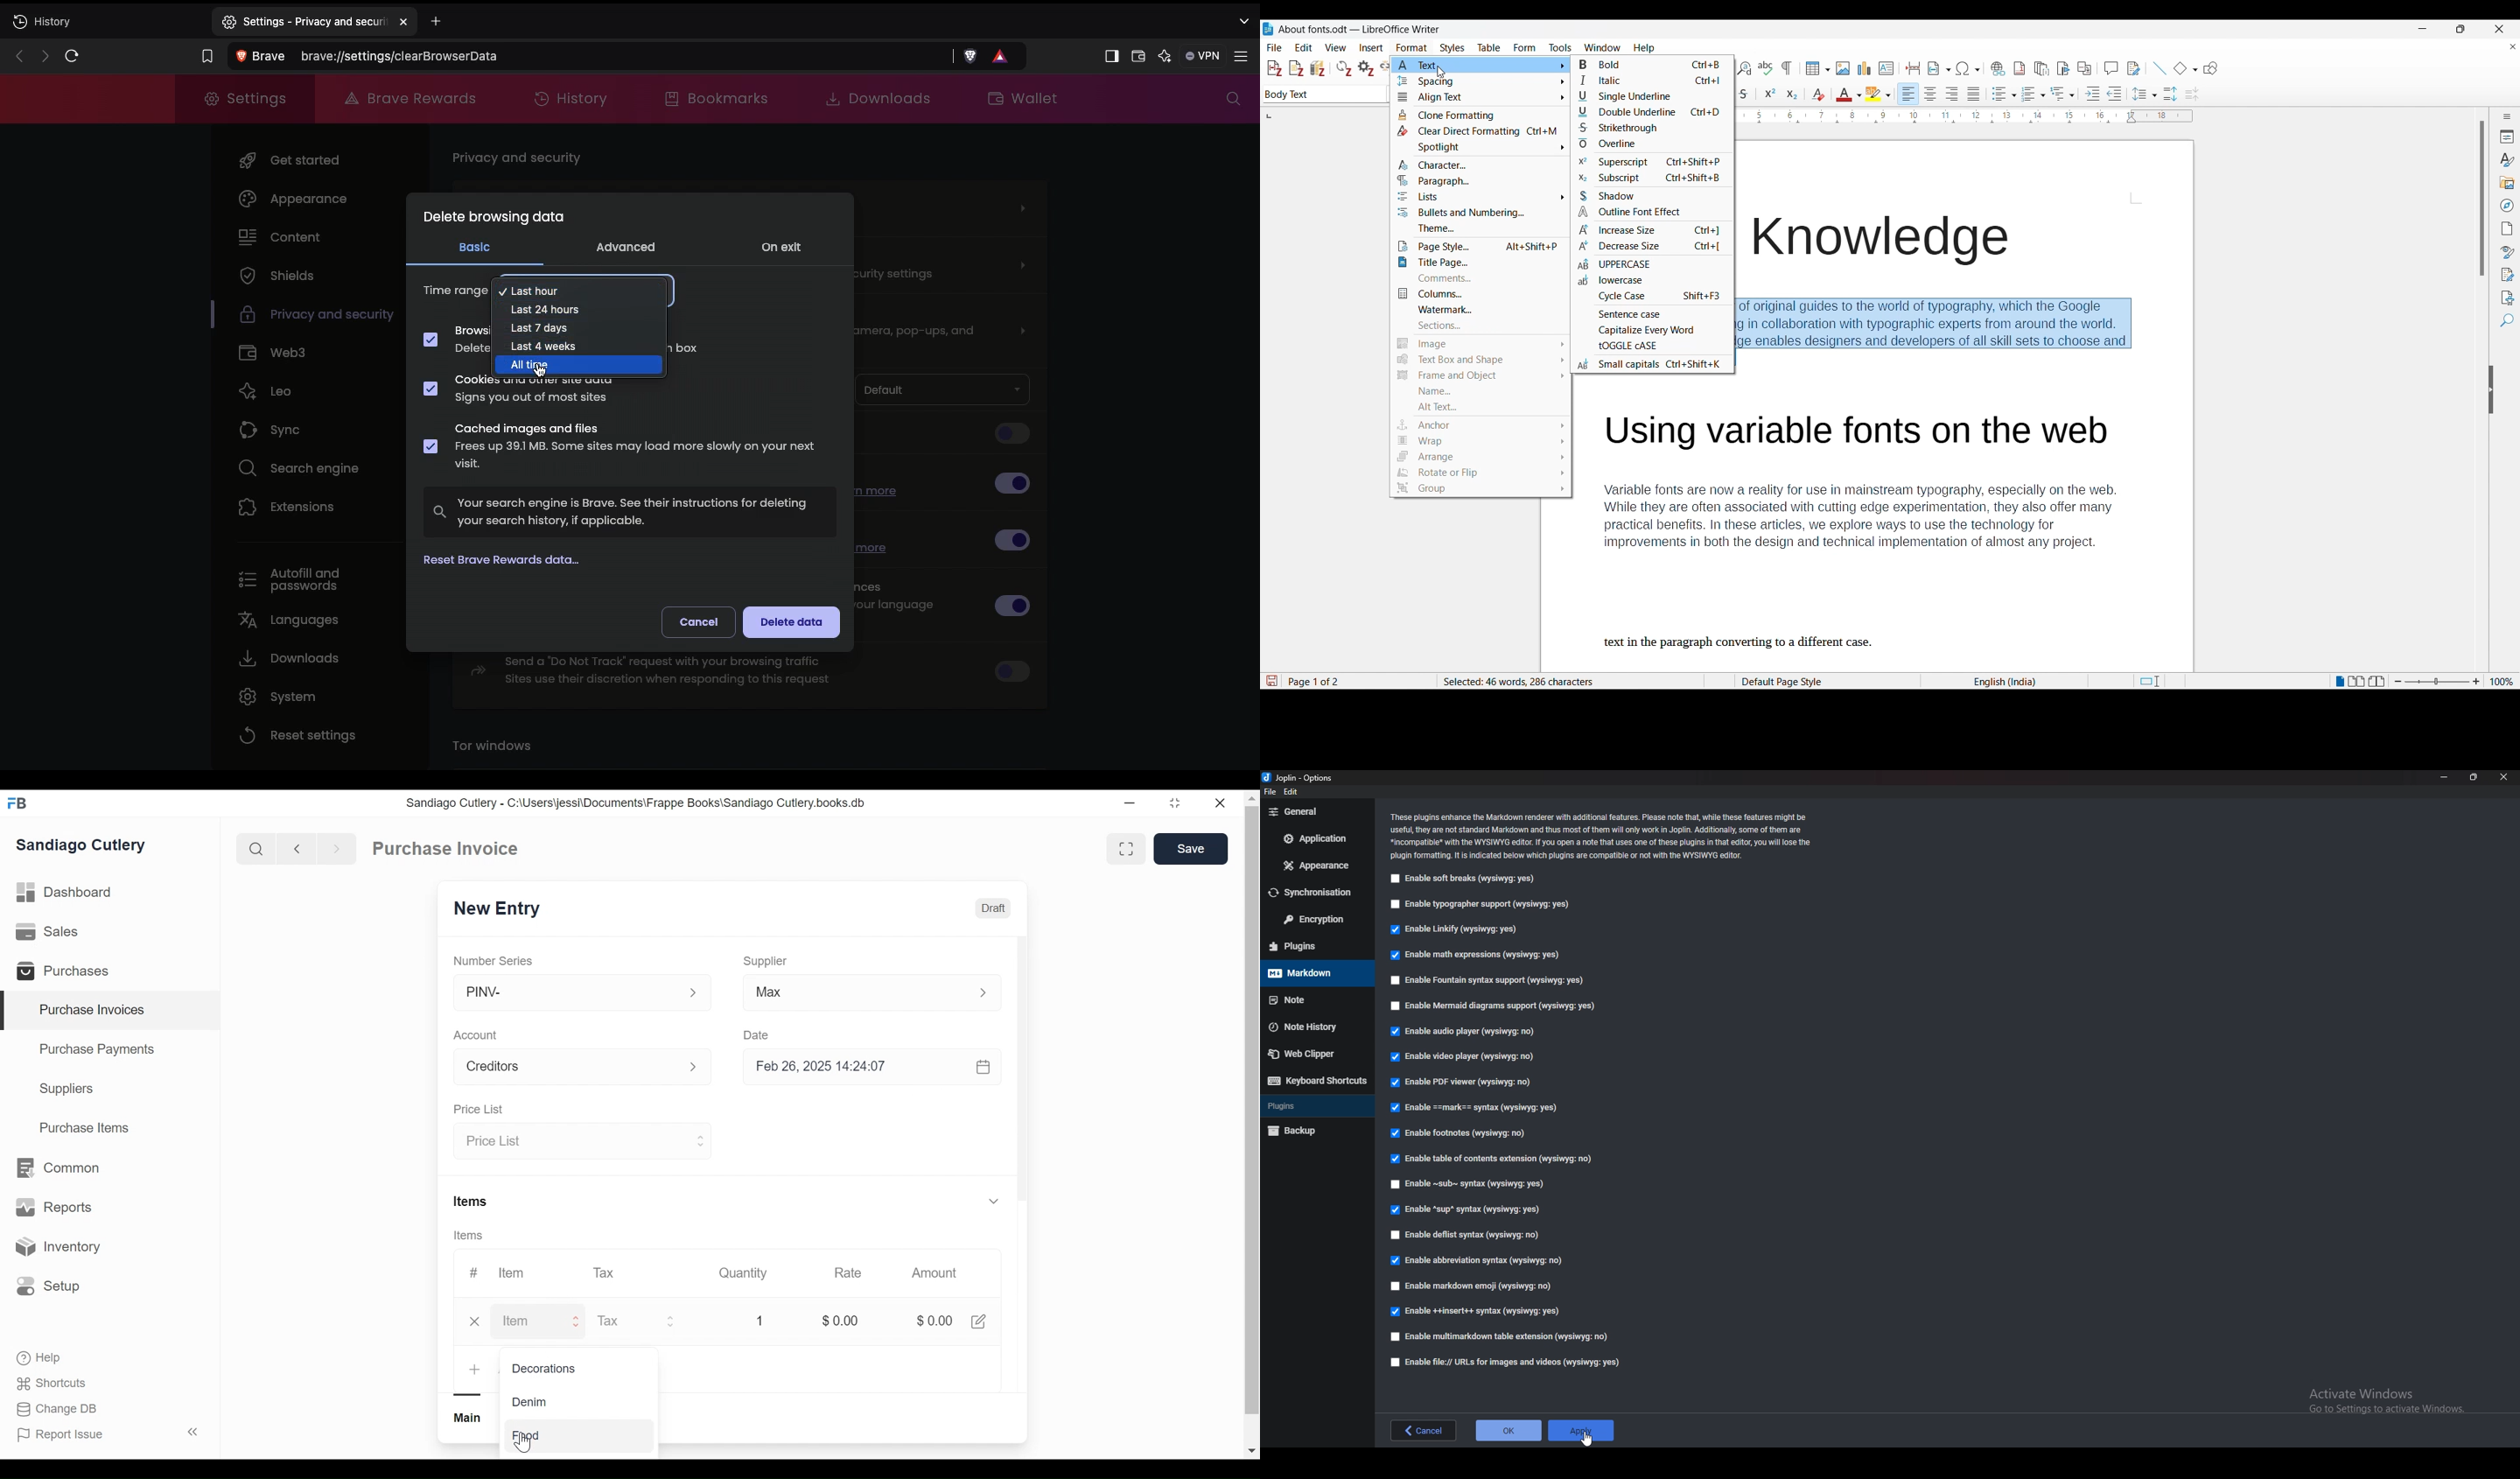 This screenshot has width=2520, height=1484. Describe the element at coordinates (2437, 681) in the screenshot. I see `Zoom slider` at that location.